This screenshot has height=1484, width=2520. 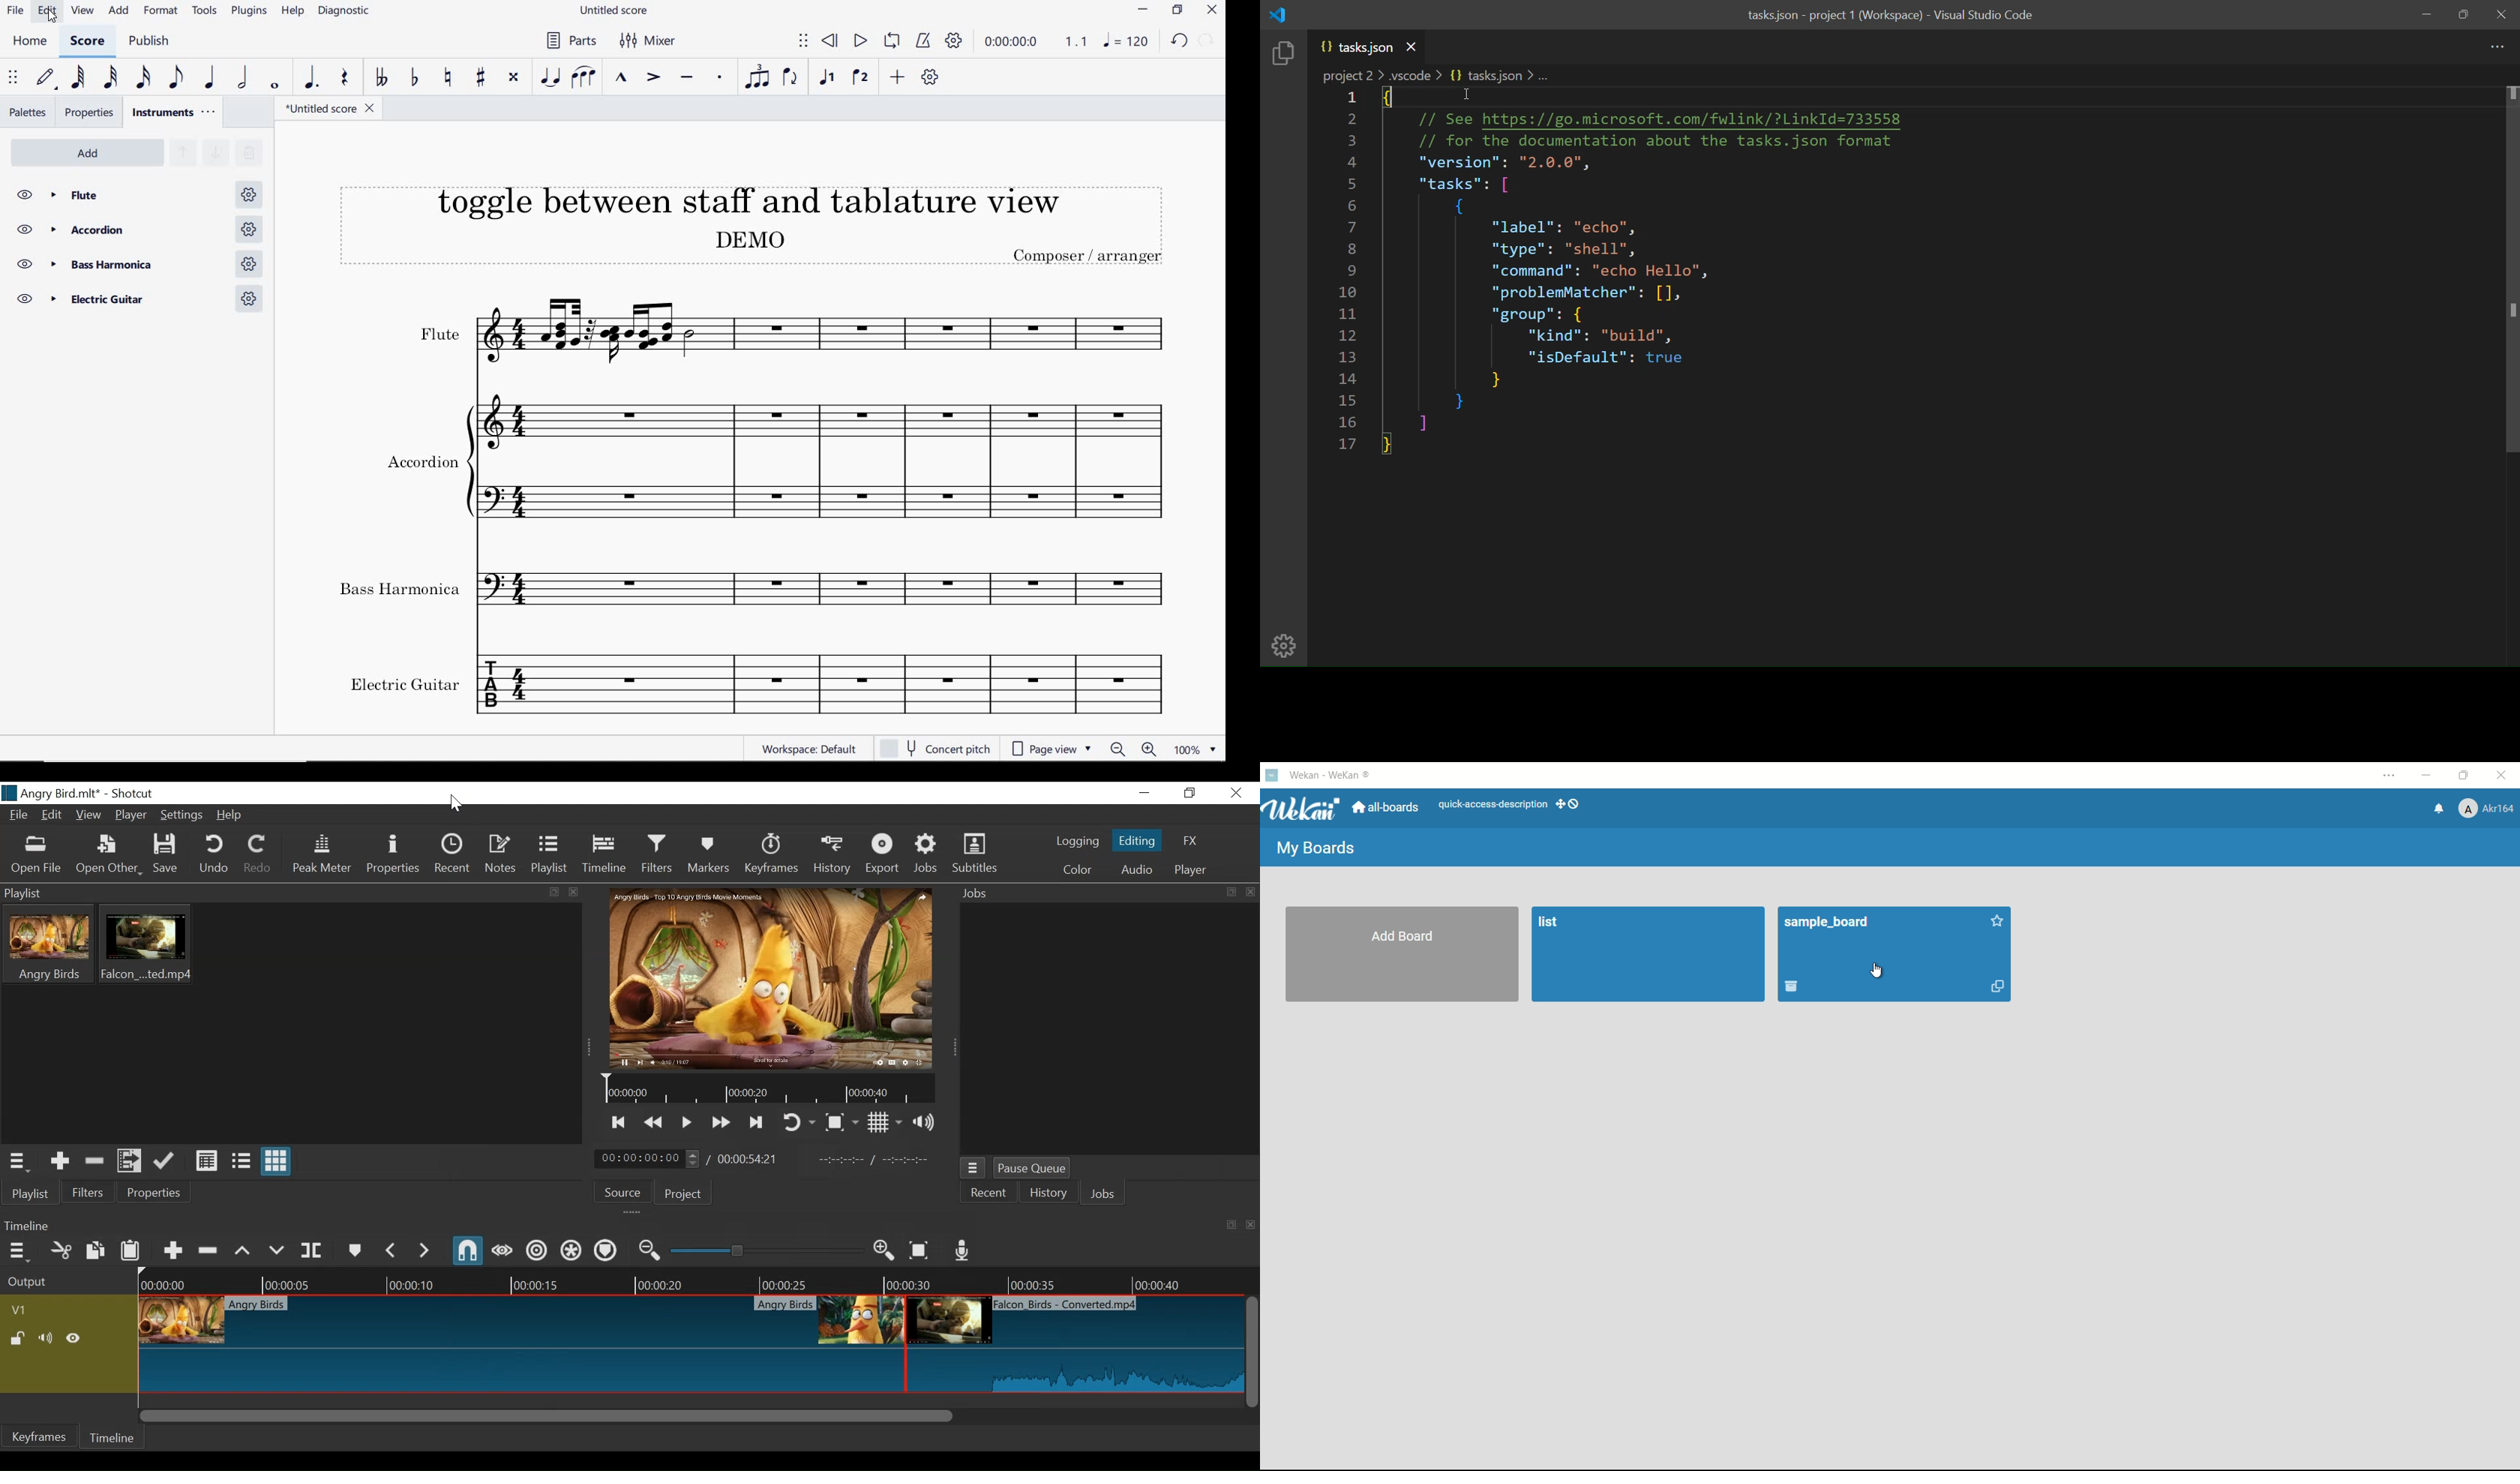 What do you see at coordinates (255, 855) in the screenshot?
I see `Redo` at bounding box center [255, 855].